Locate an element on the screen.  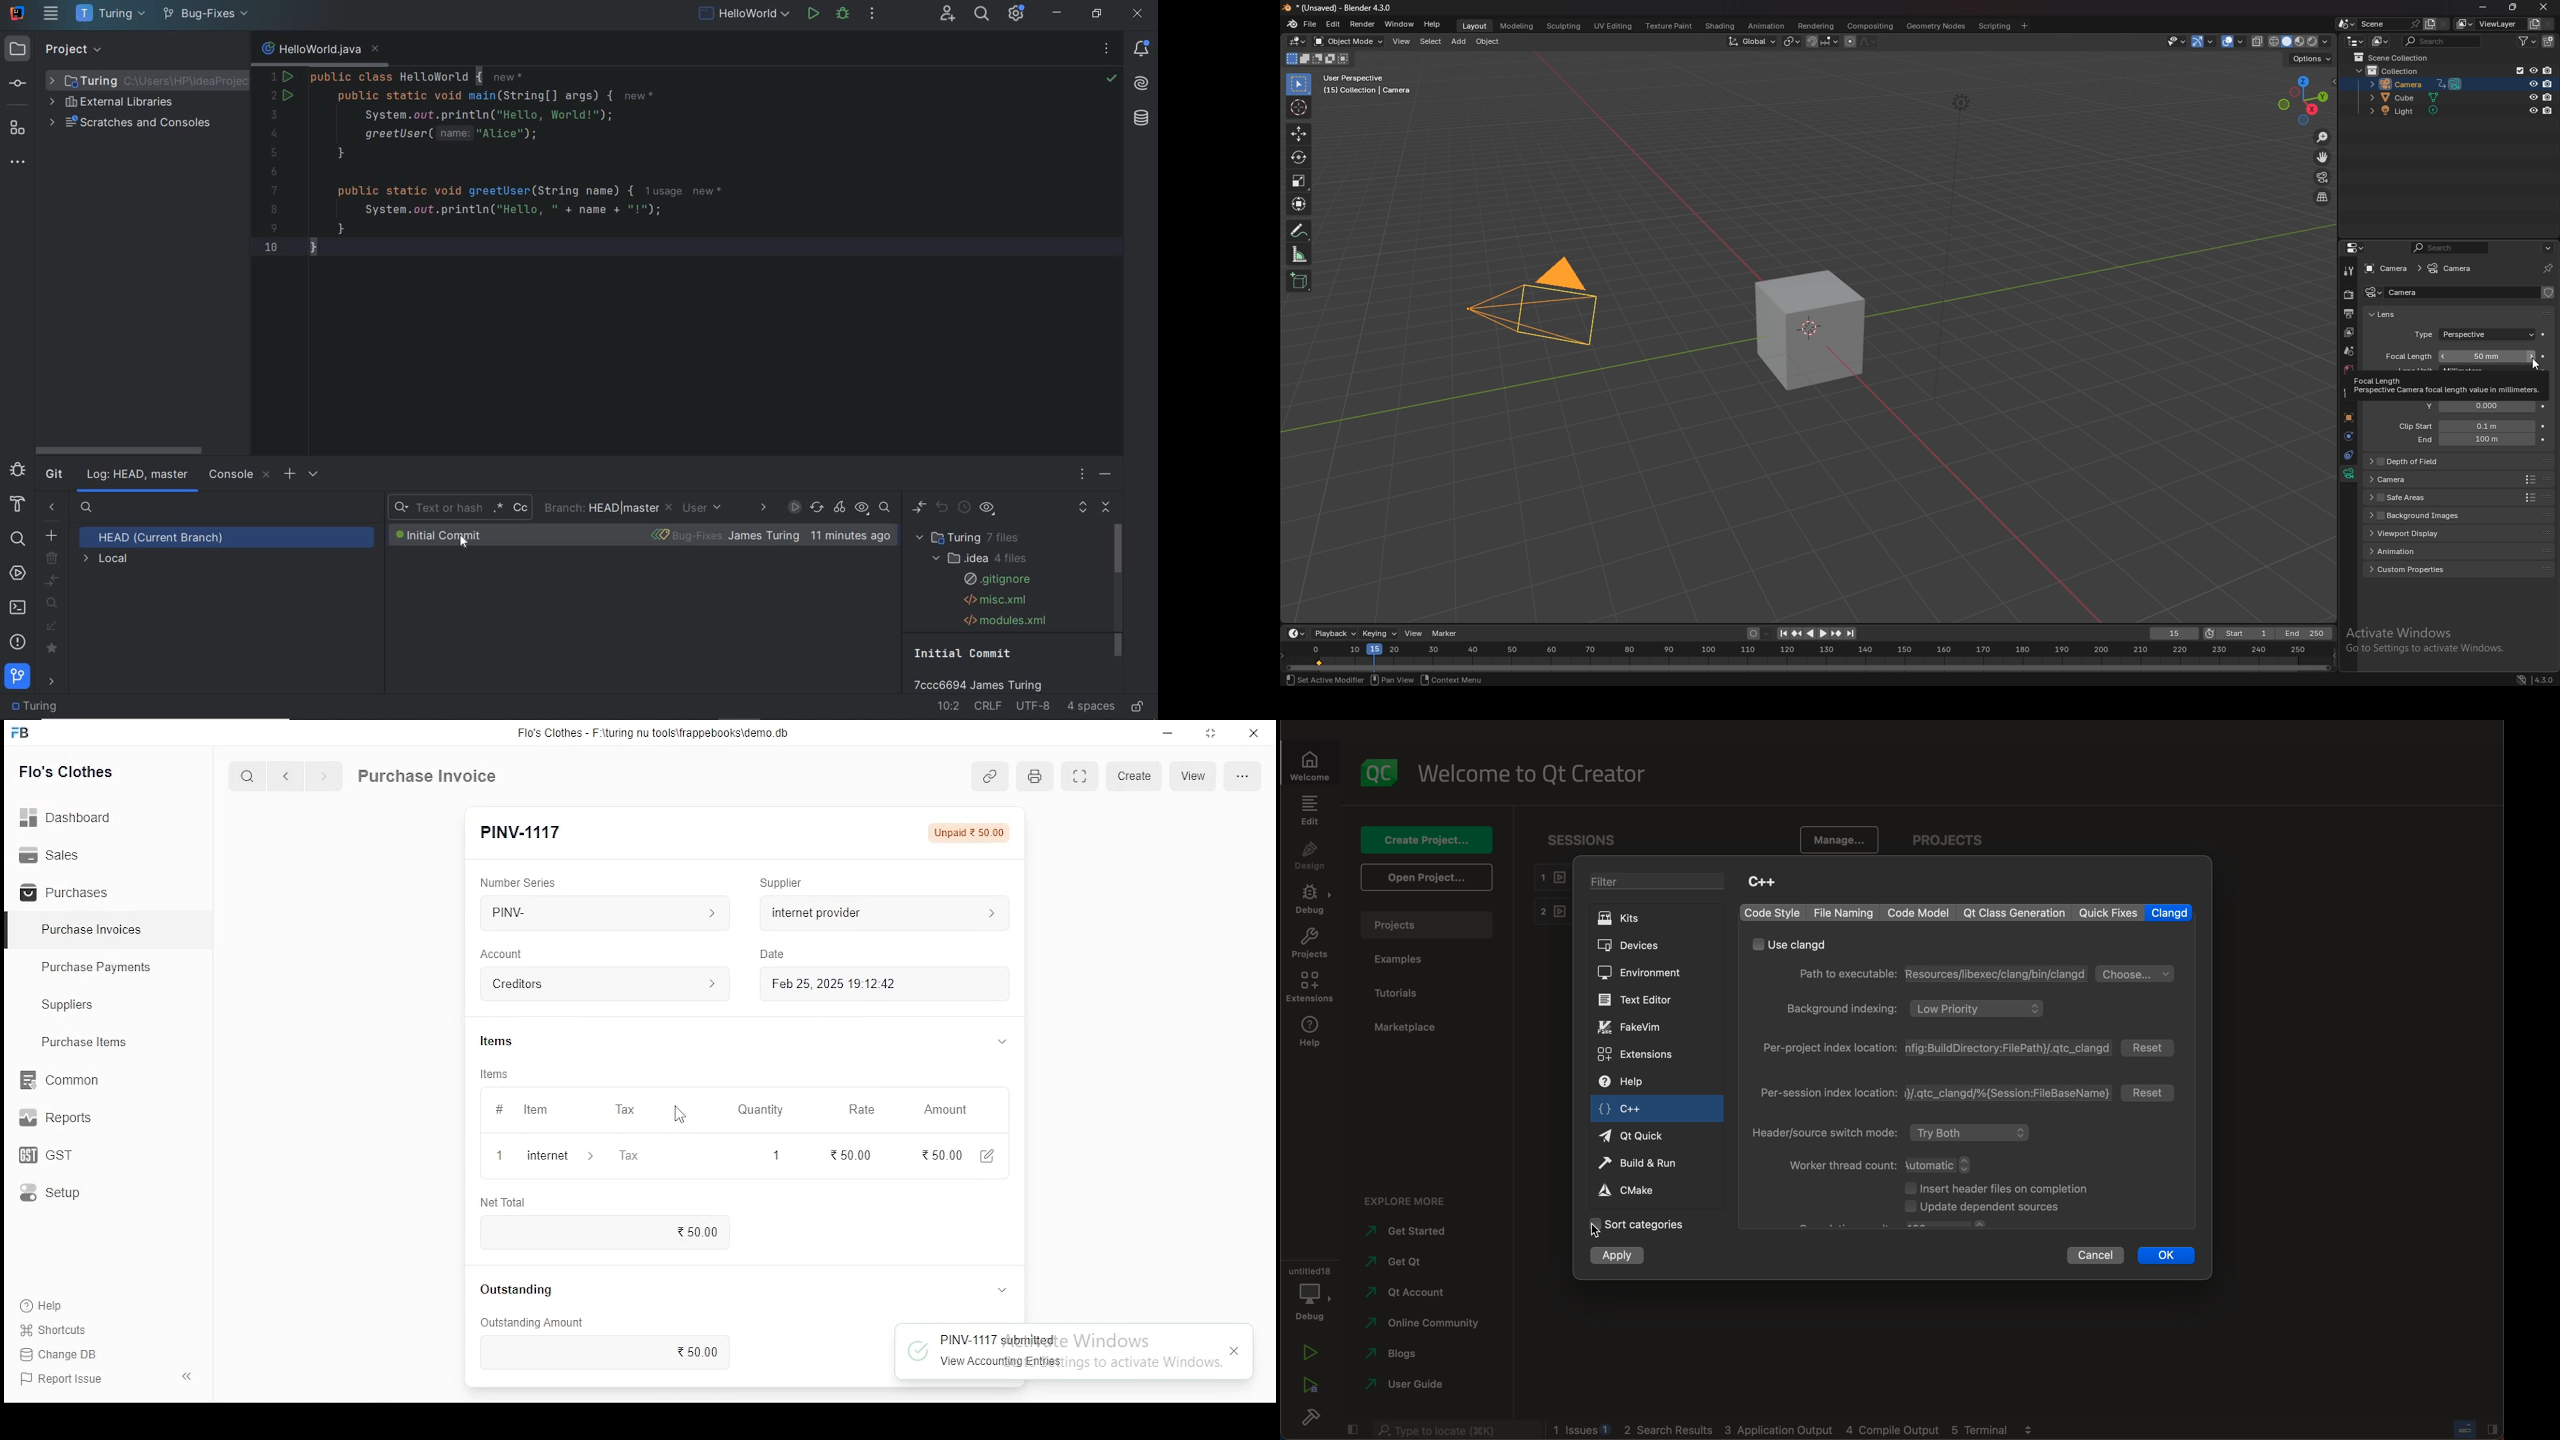
options is located at coordinates (209, 50).